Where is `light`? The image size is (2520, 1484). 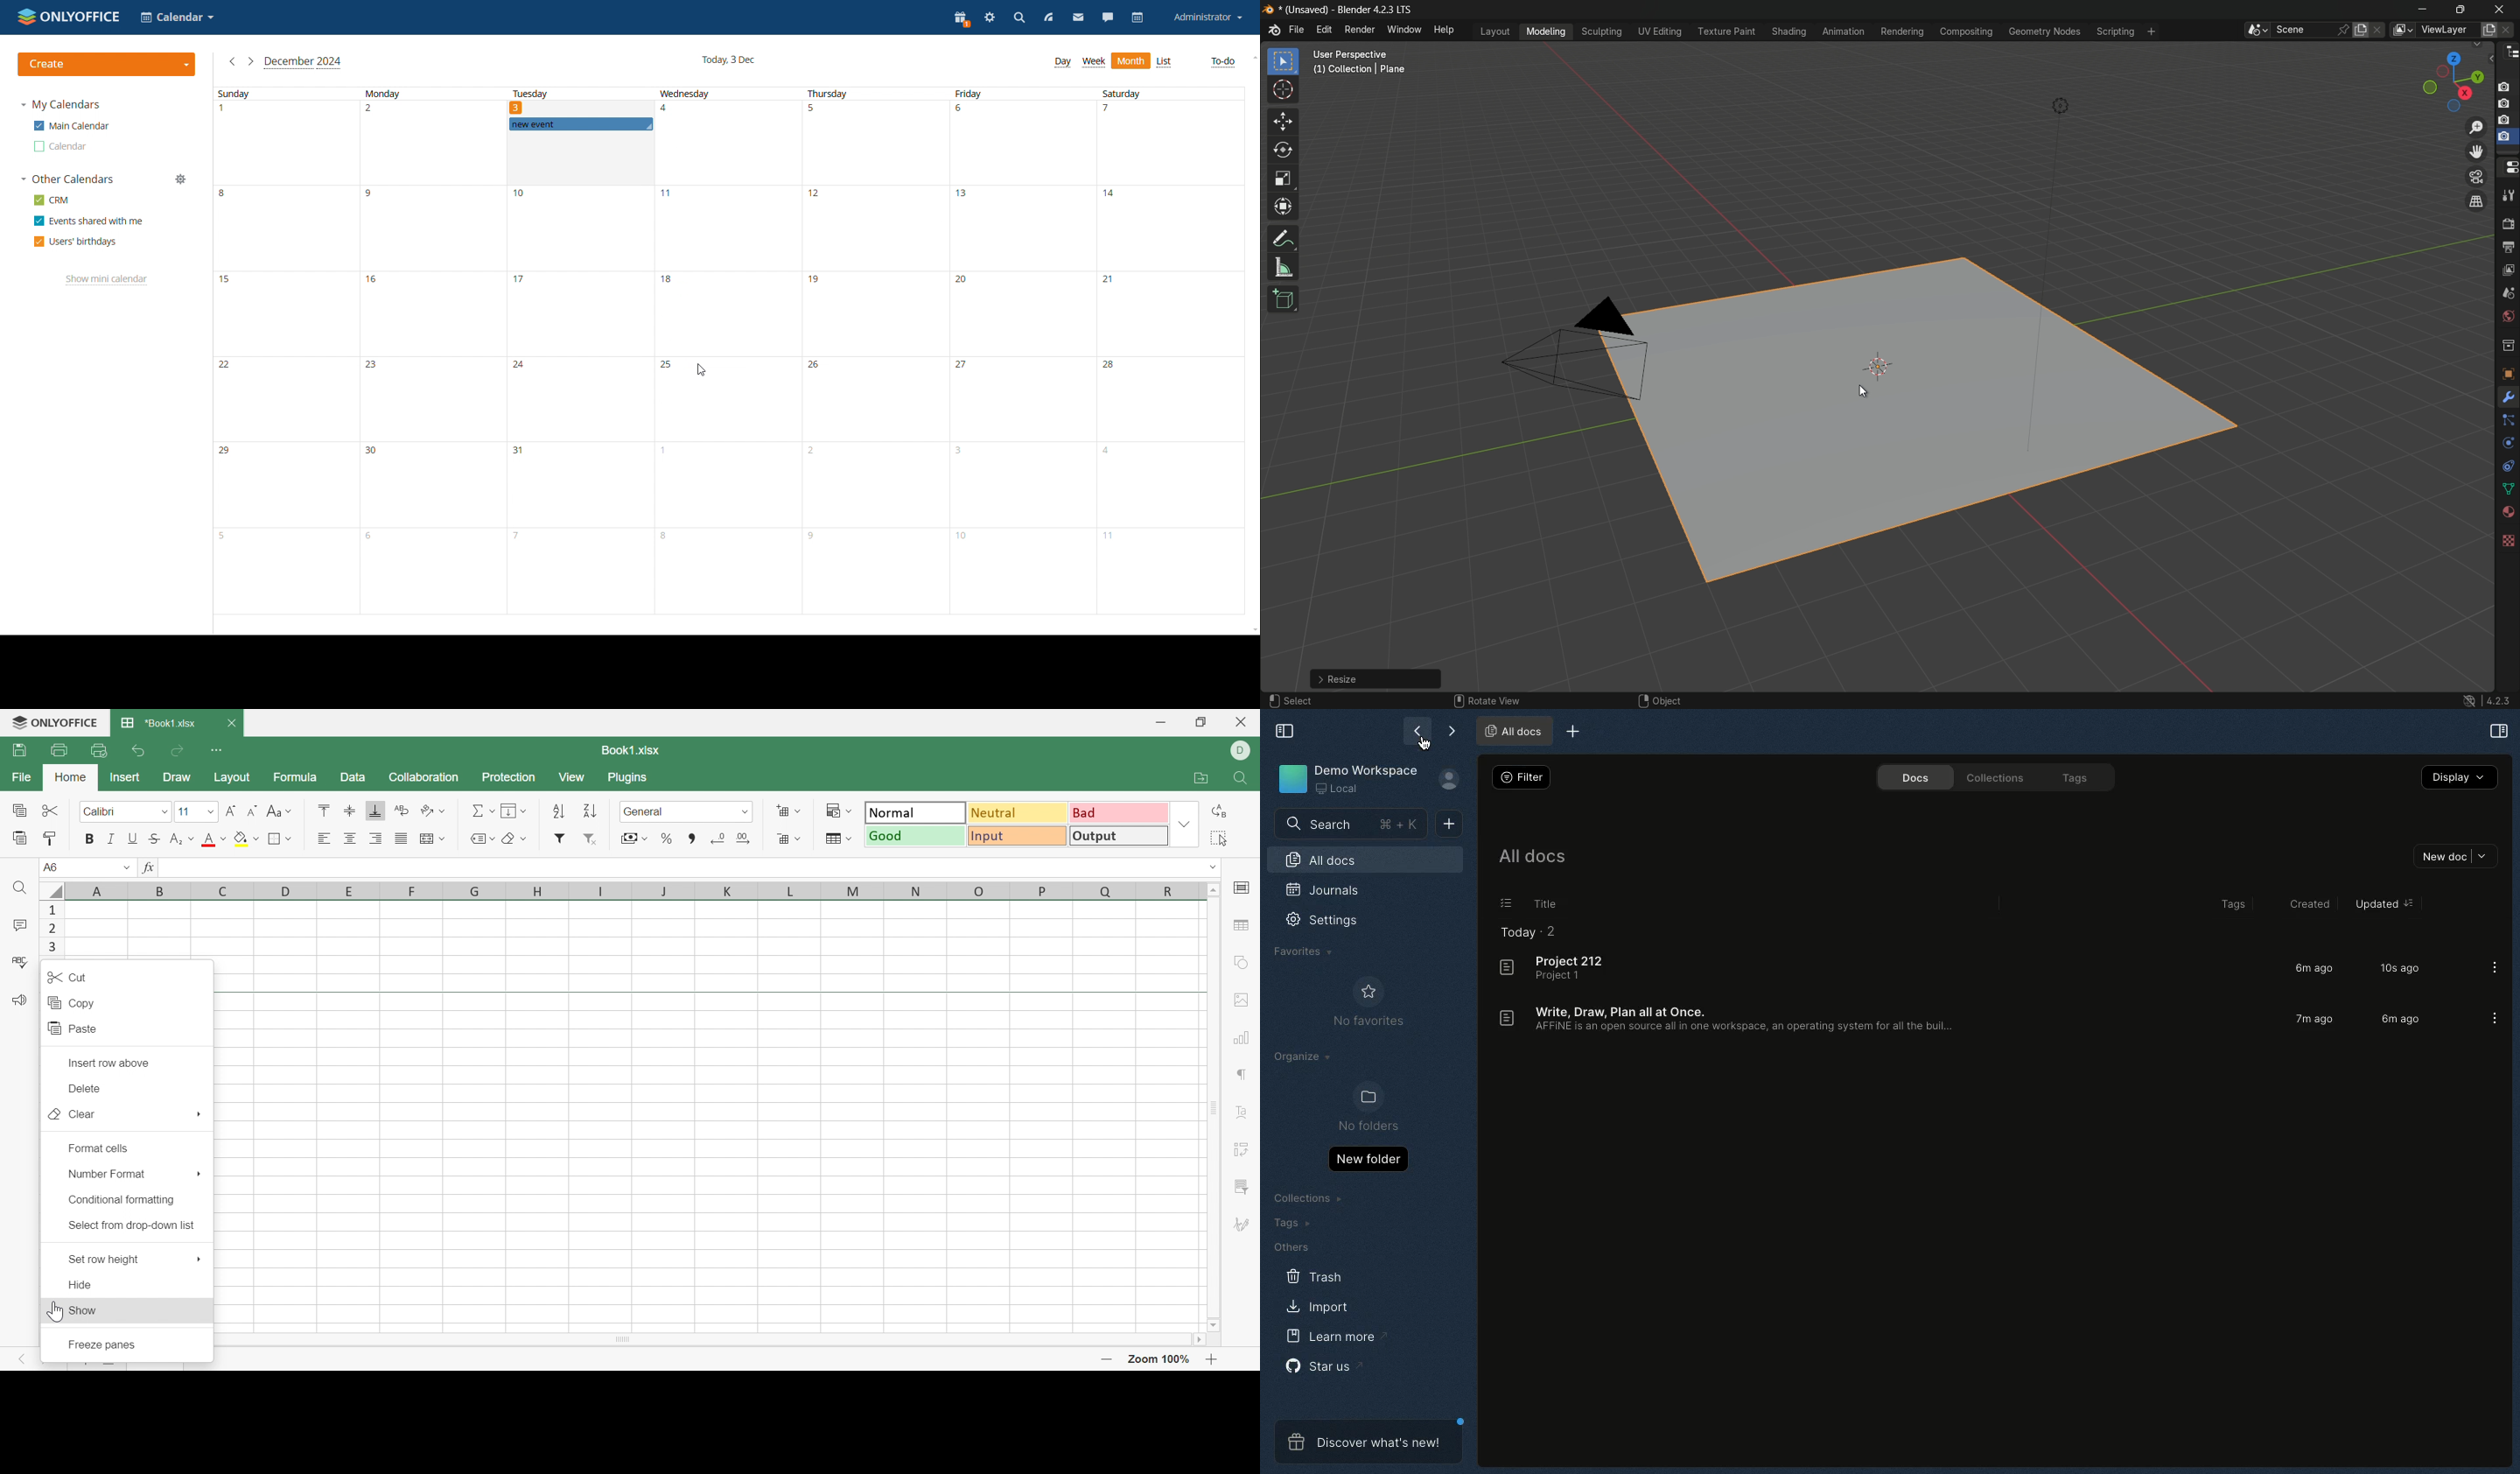
light is located at coordinates (2060, 104).